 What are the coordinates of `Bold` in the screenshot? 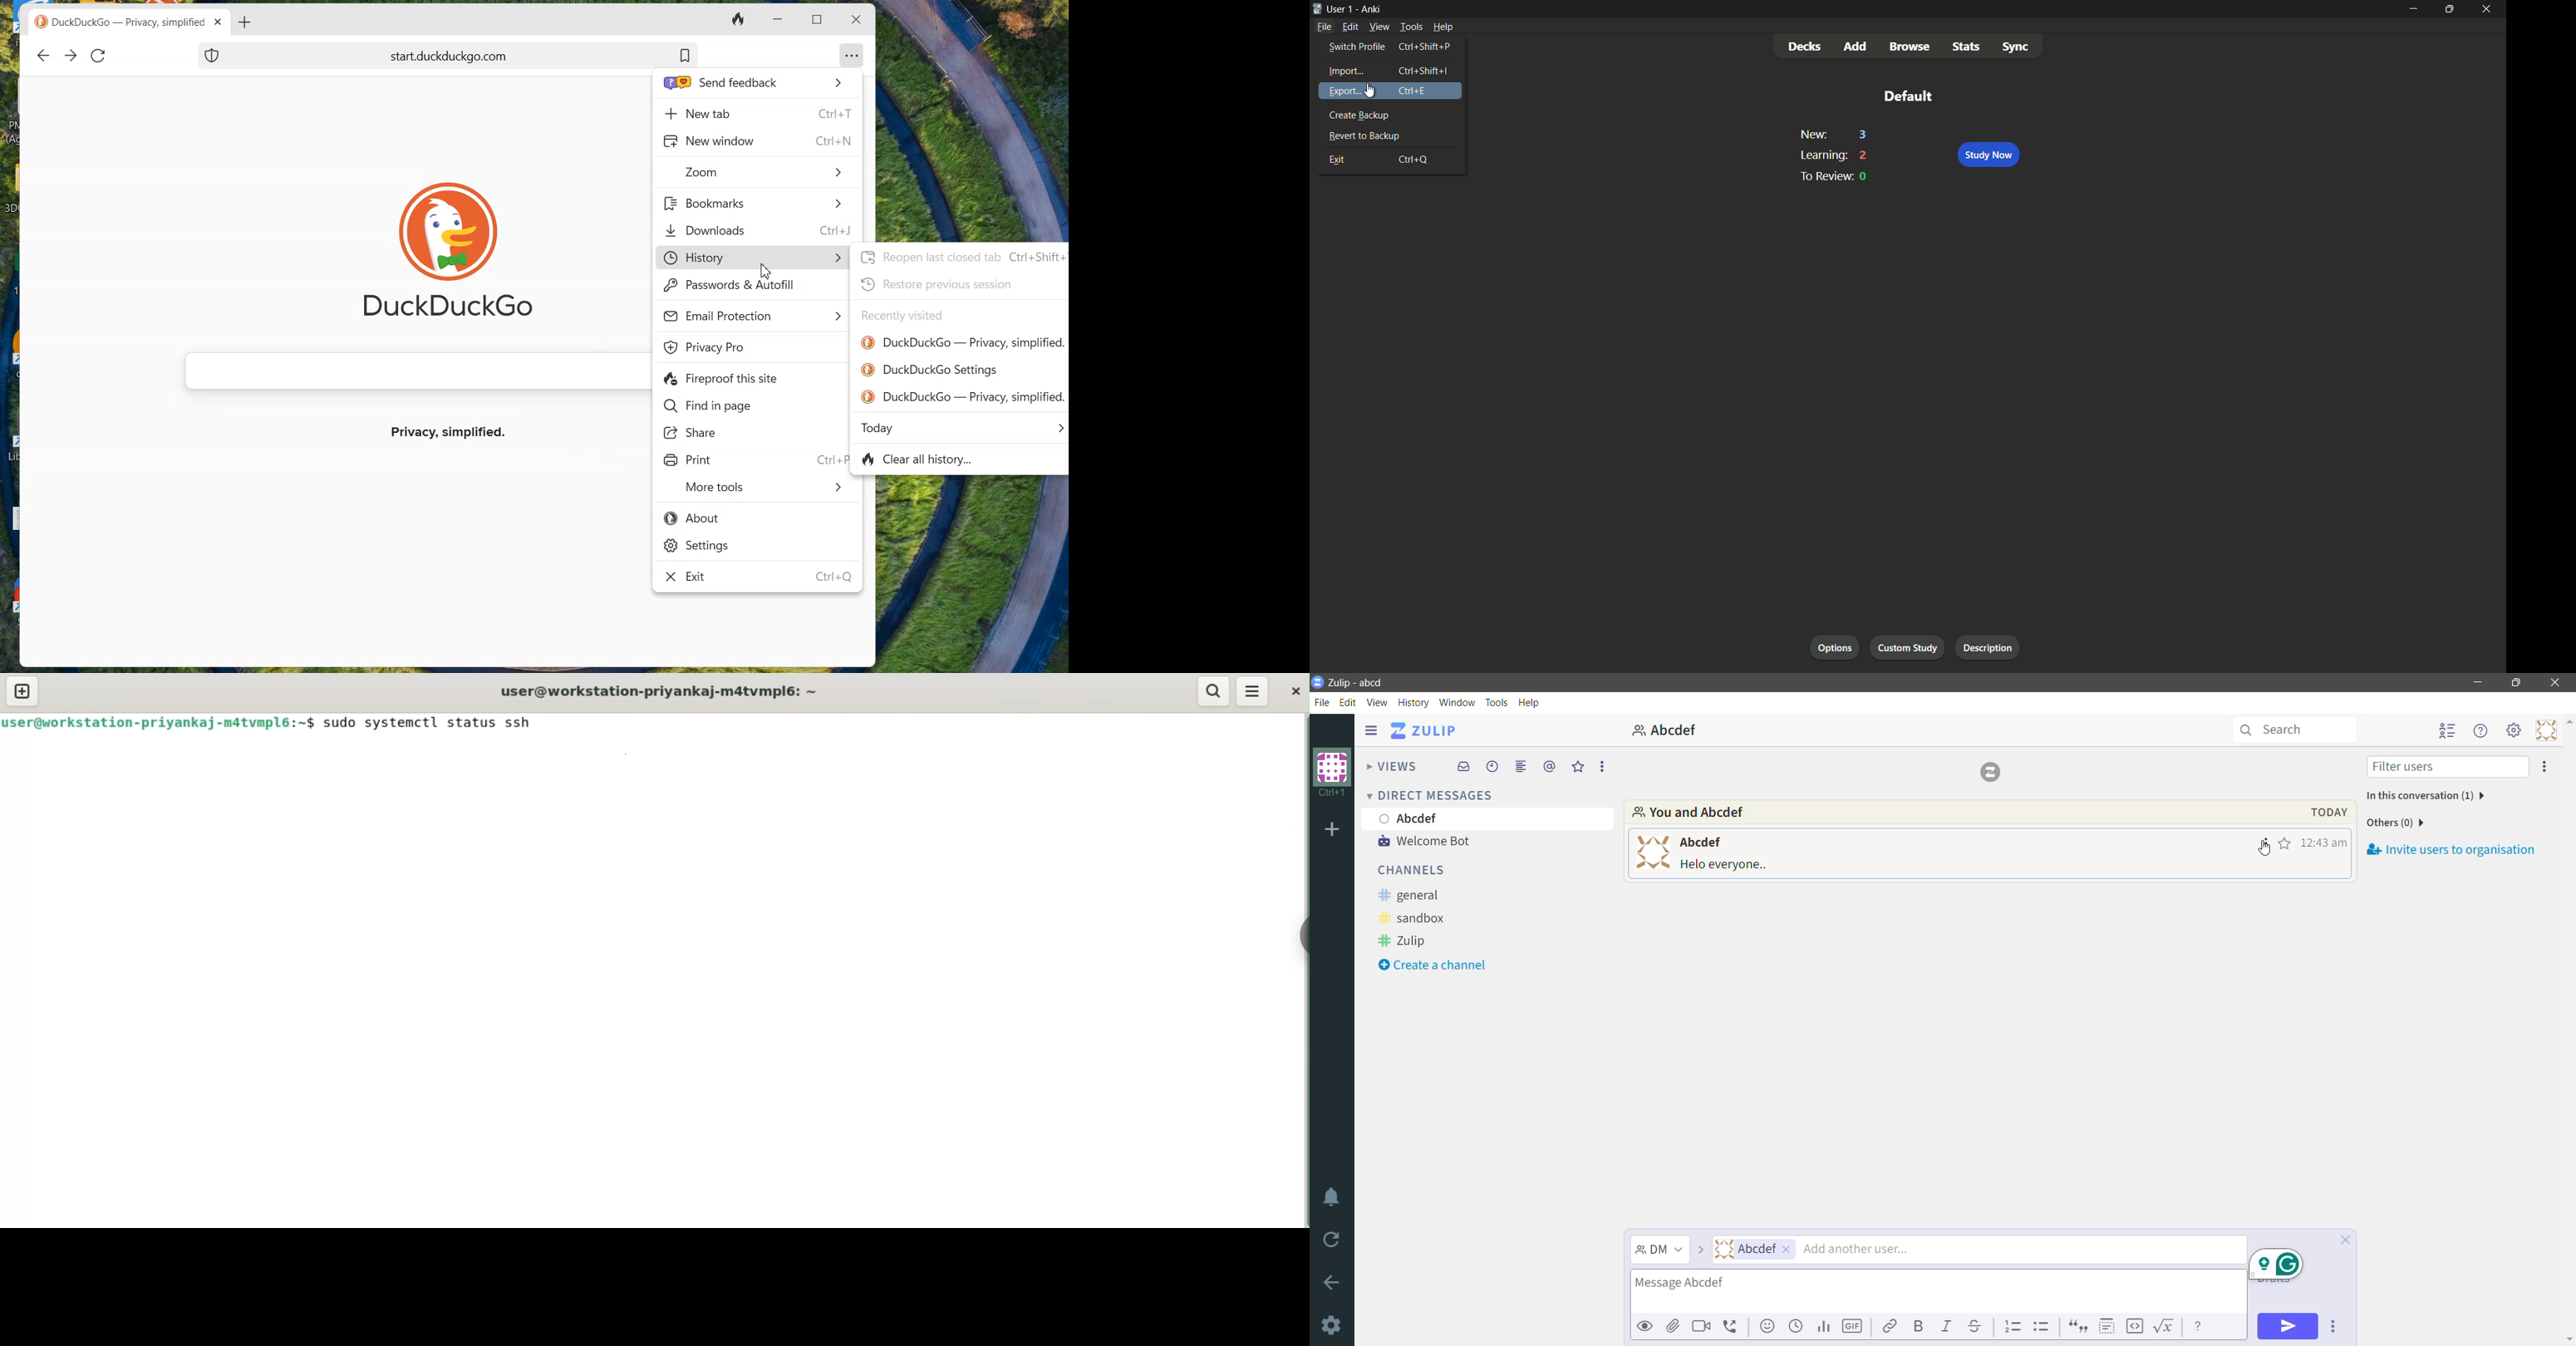 It's located at (1920, 1326).